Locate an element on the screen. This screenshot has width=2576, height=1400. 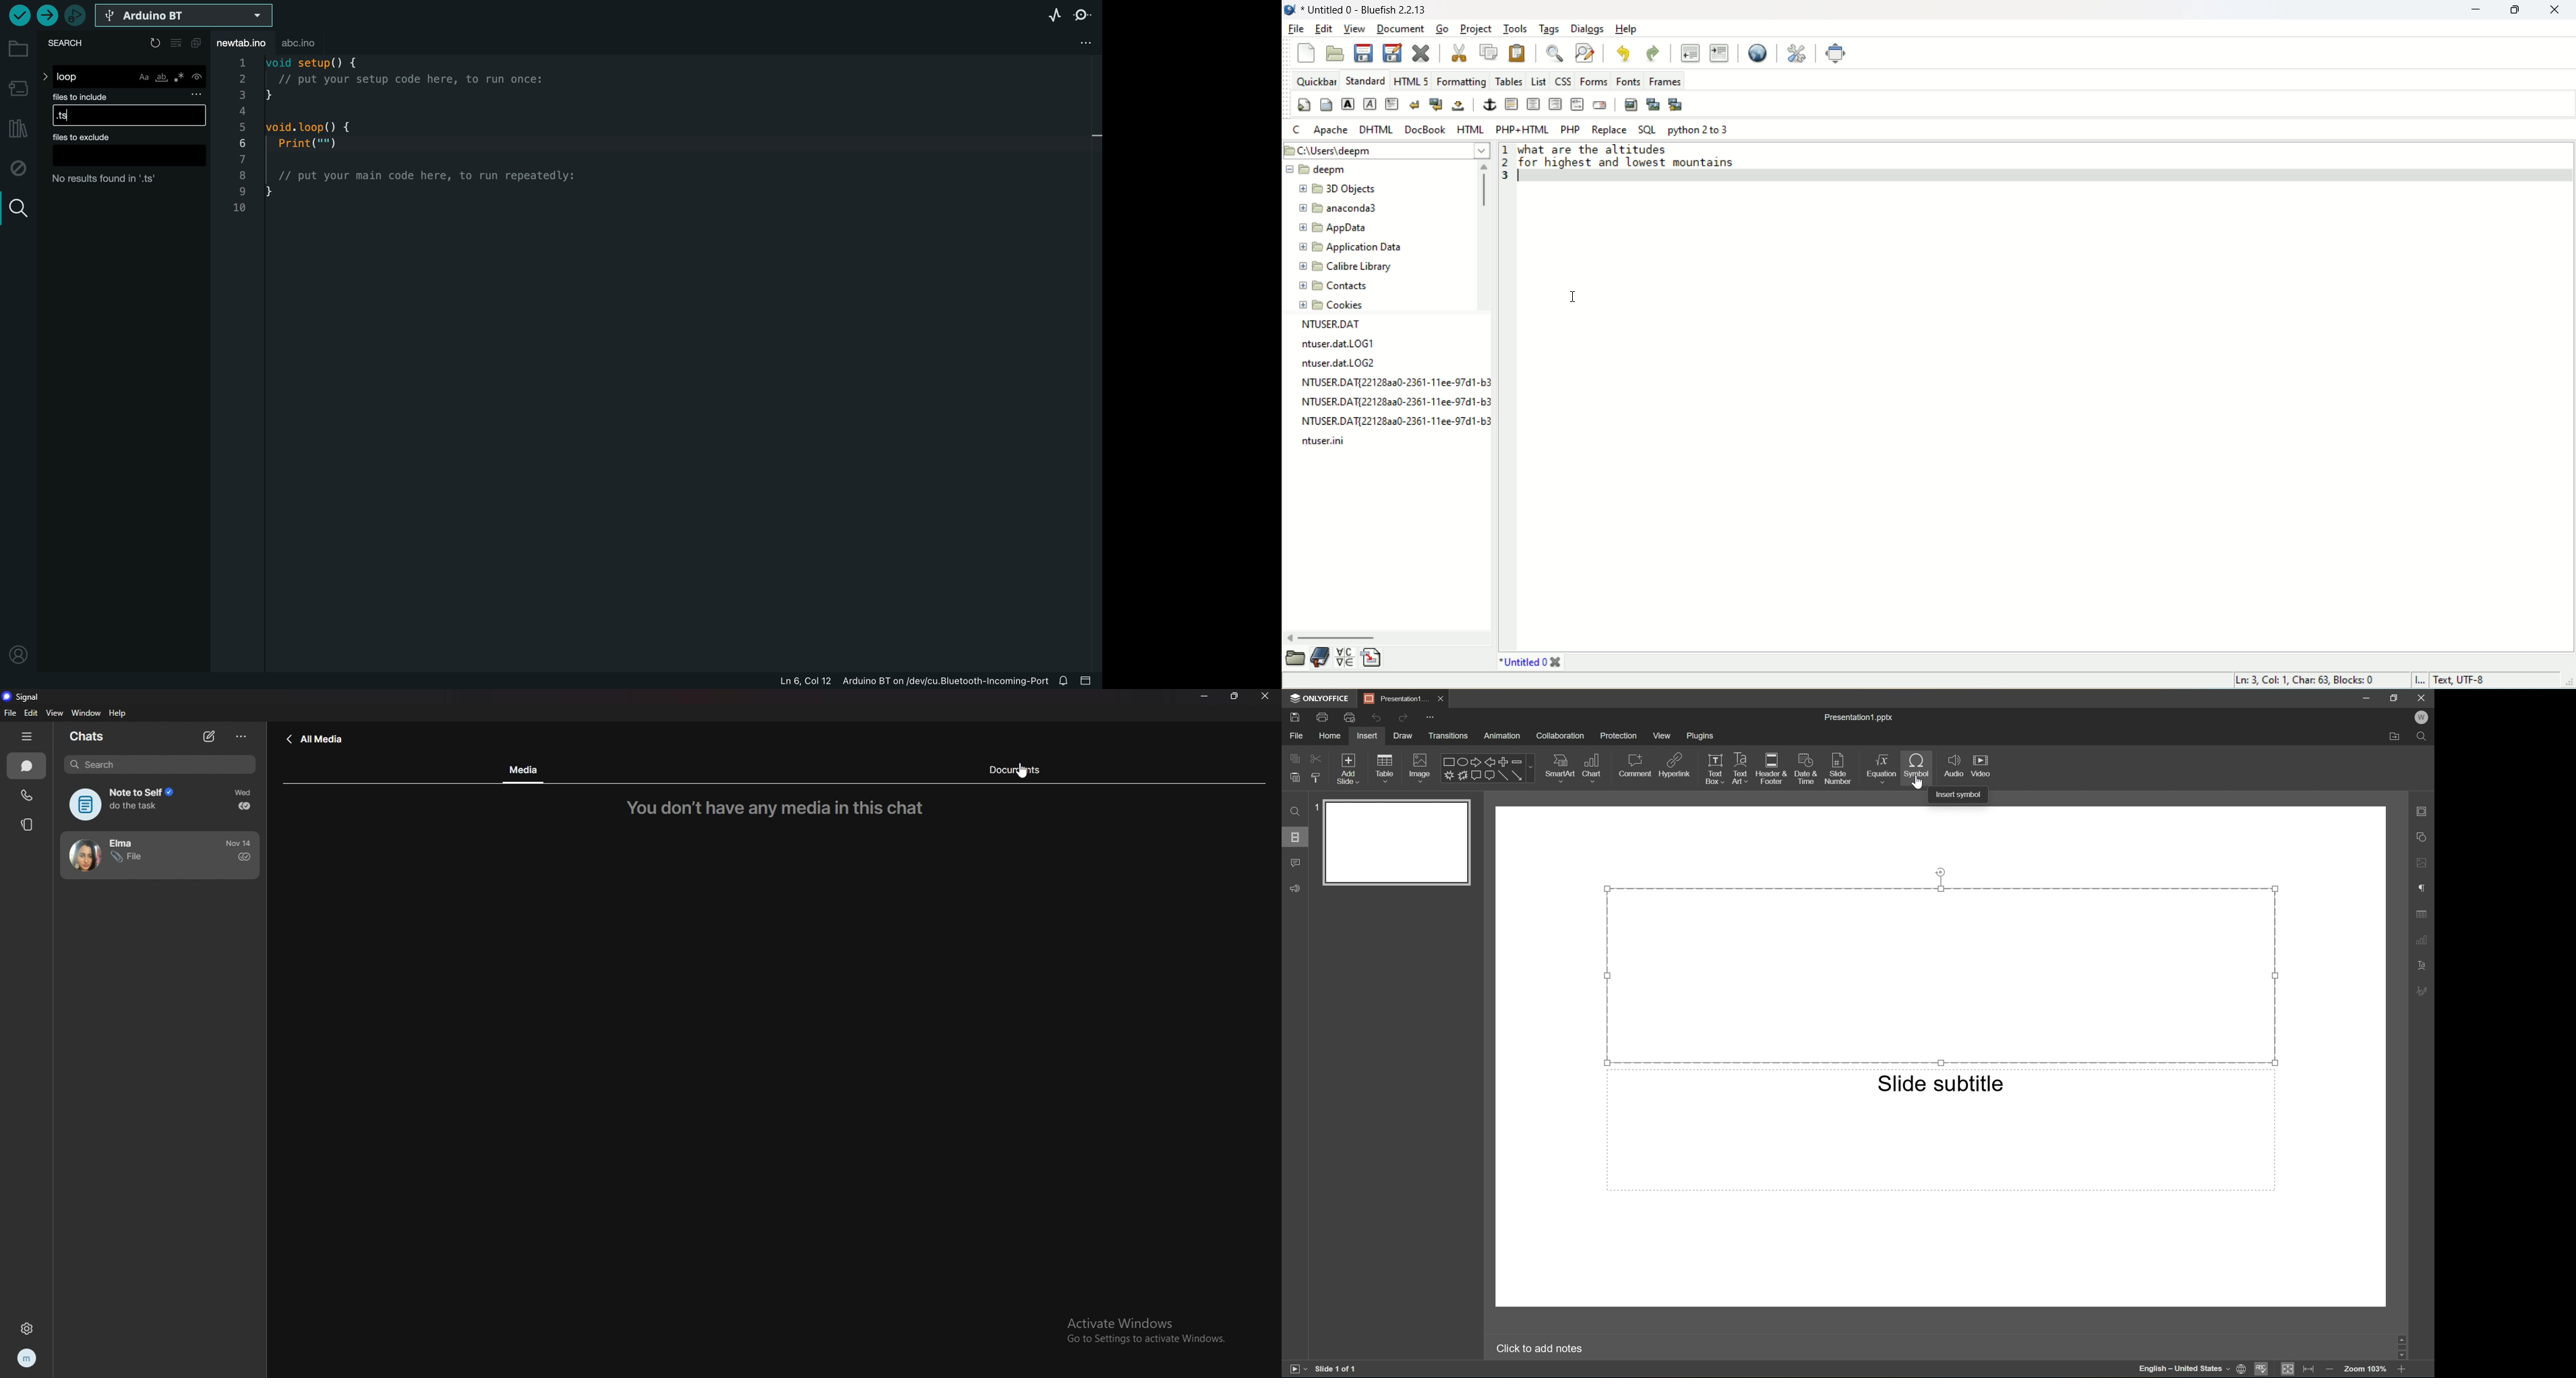
Plugins is located at coordinates (1703, 735).